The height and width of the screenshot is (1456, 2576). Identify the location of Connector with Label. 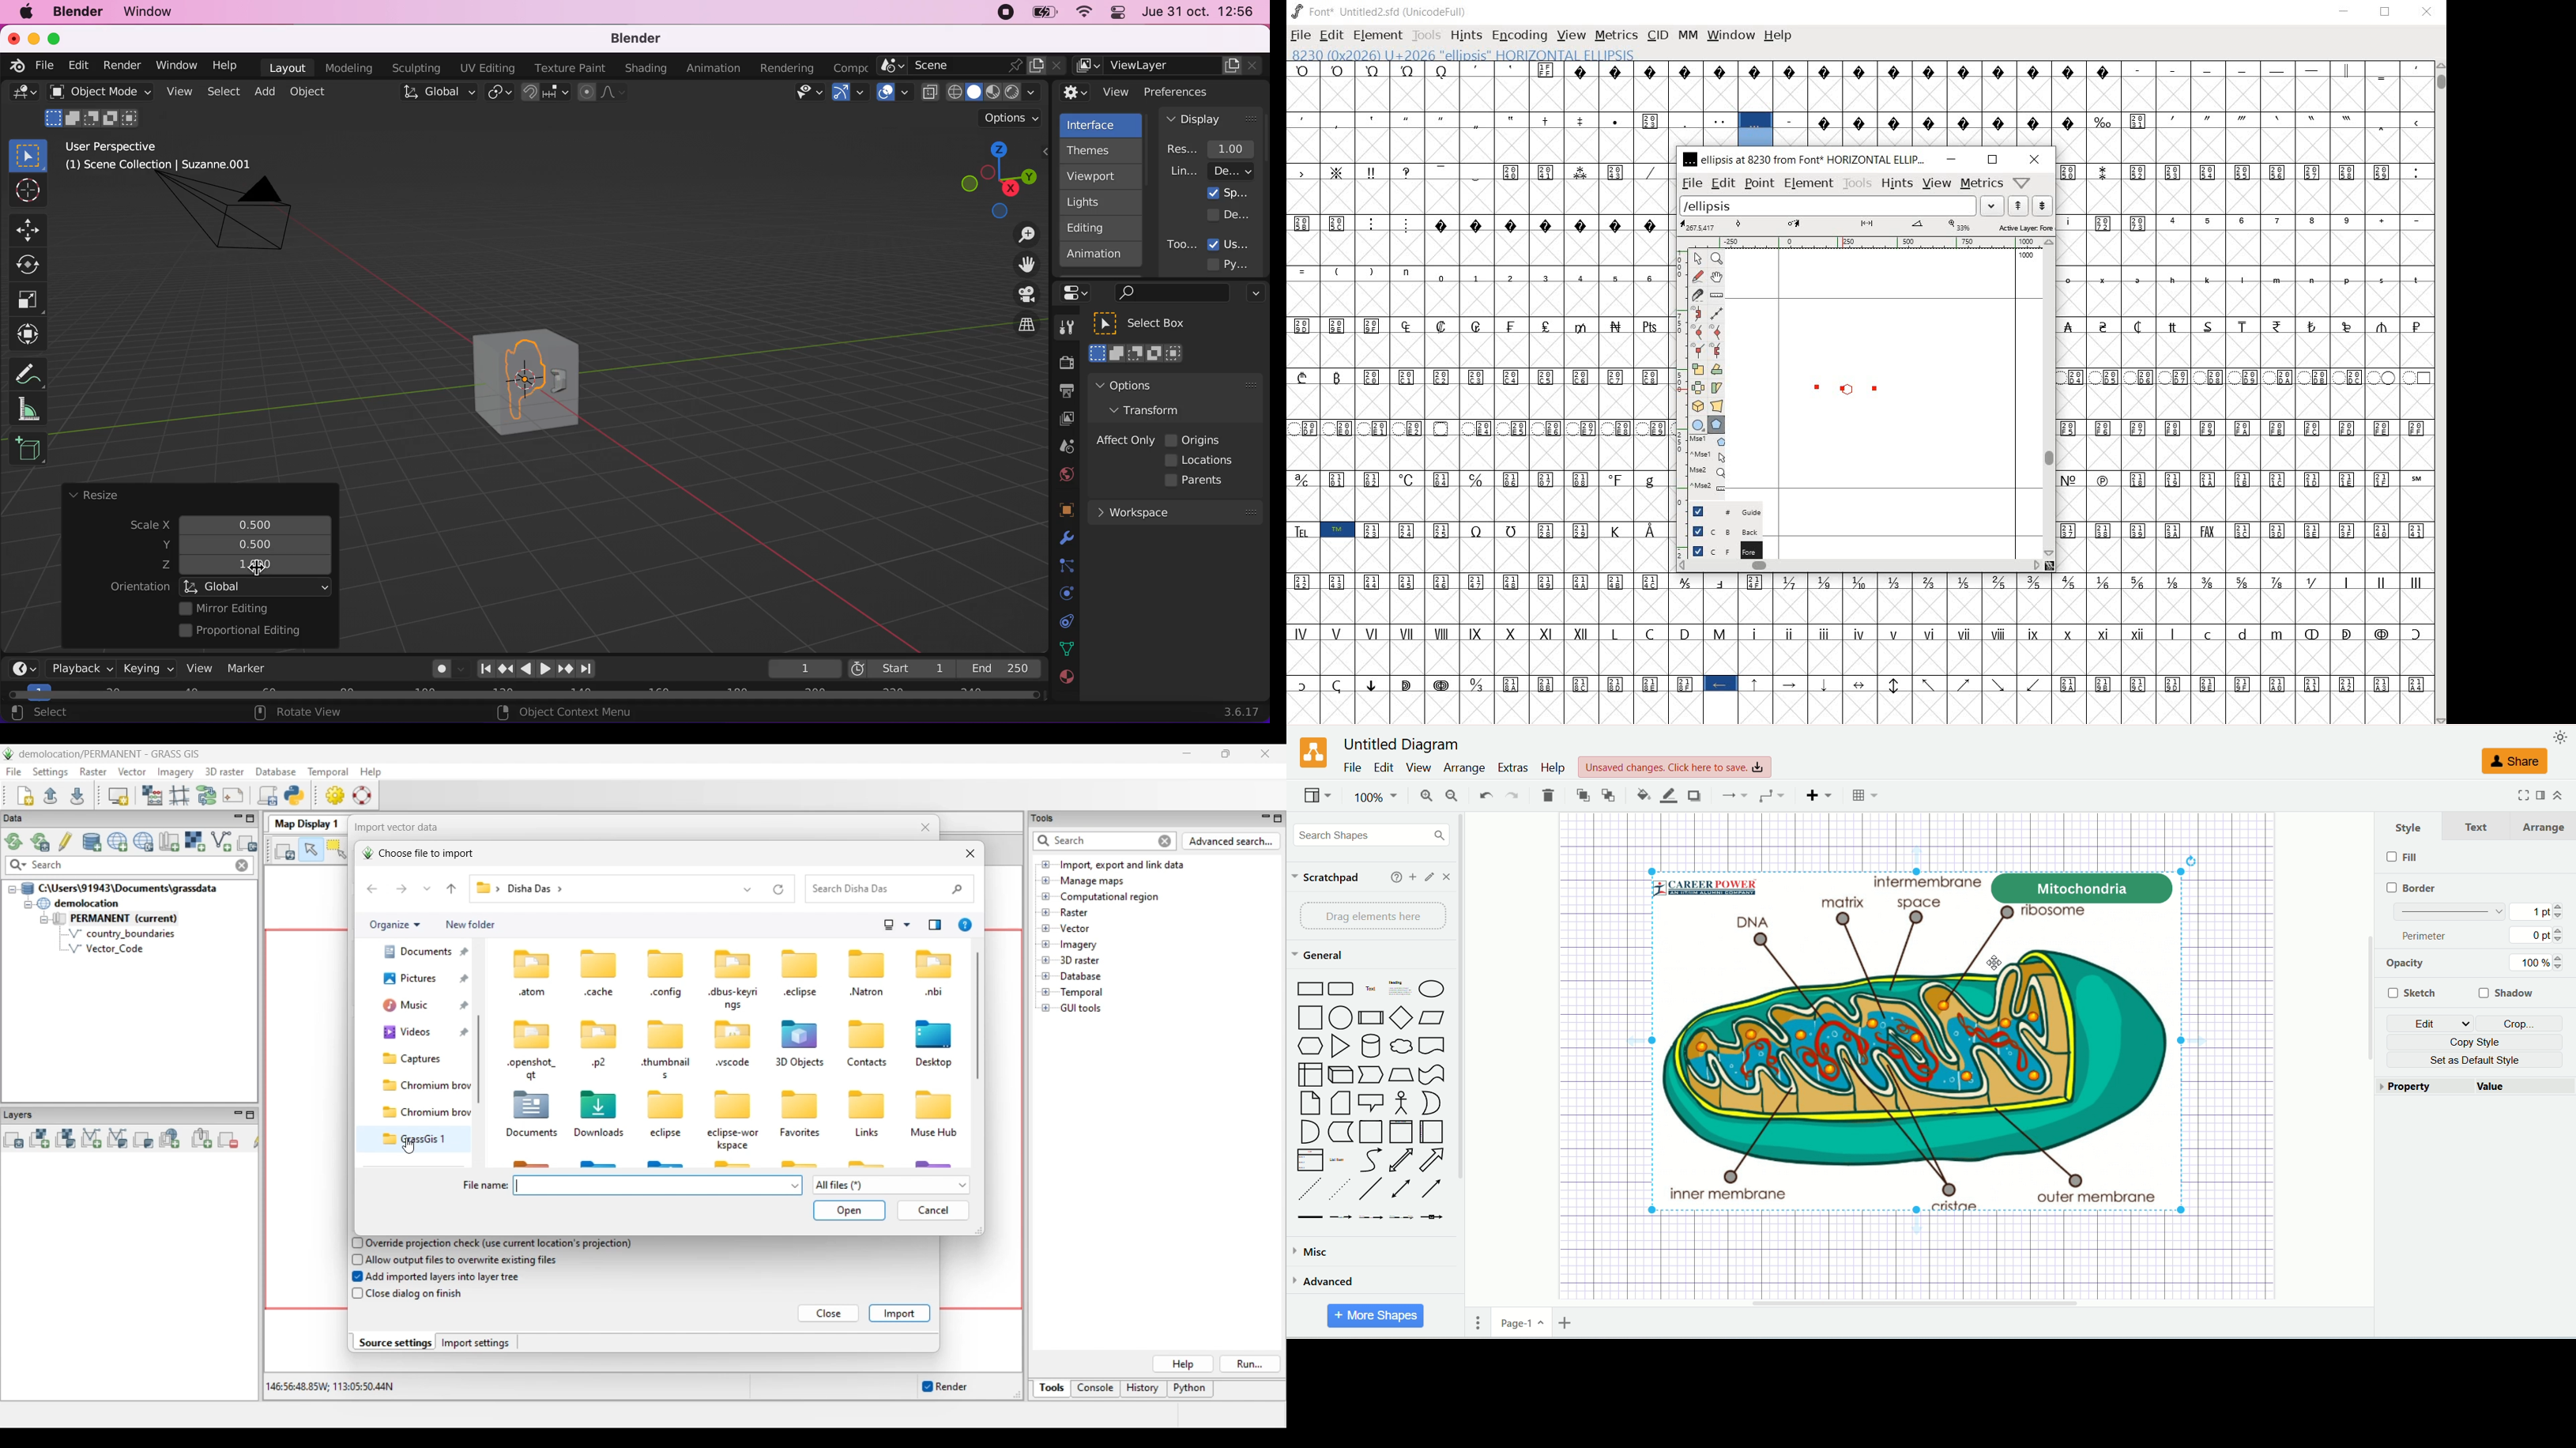
(1340, 1218).